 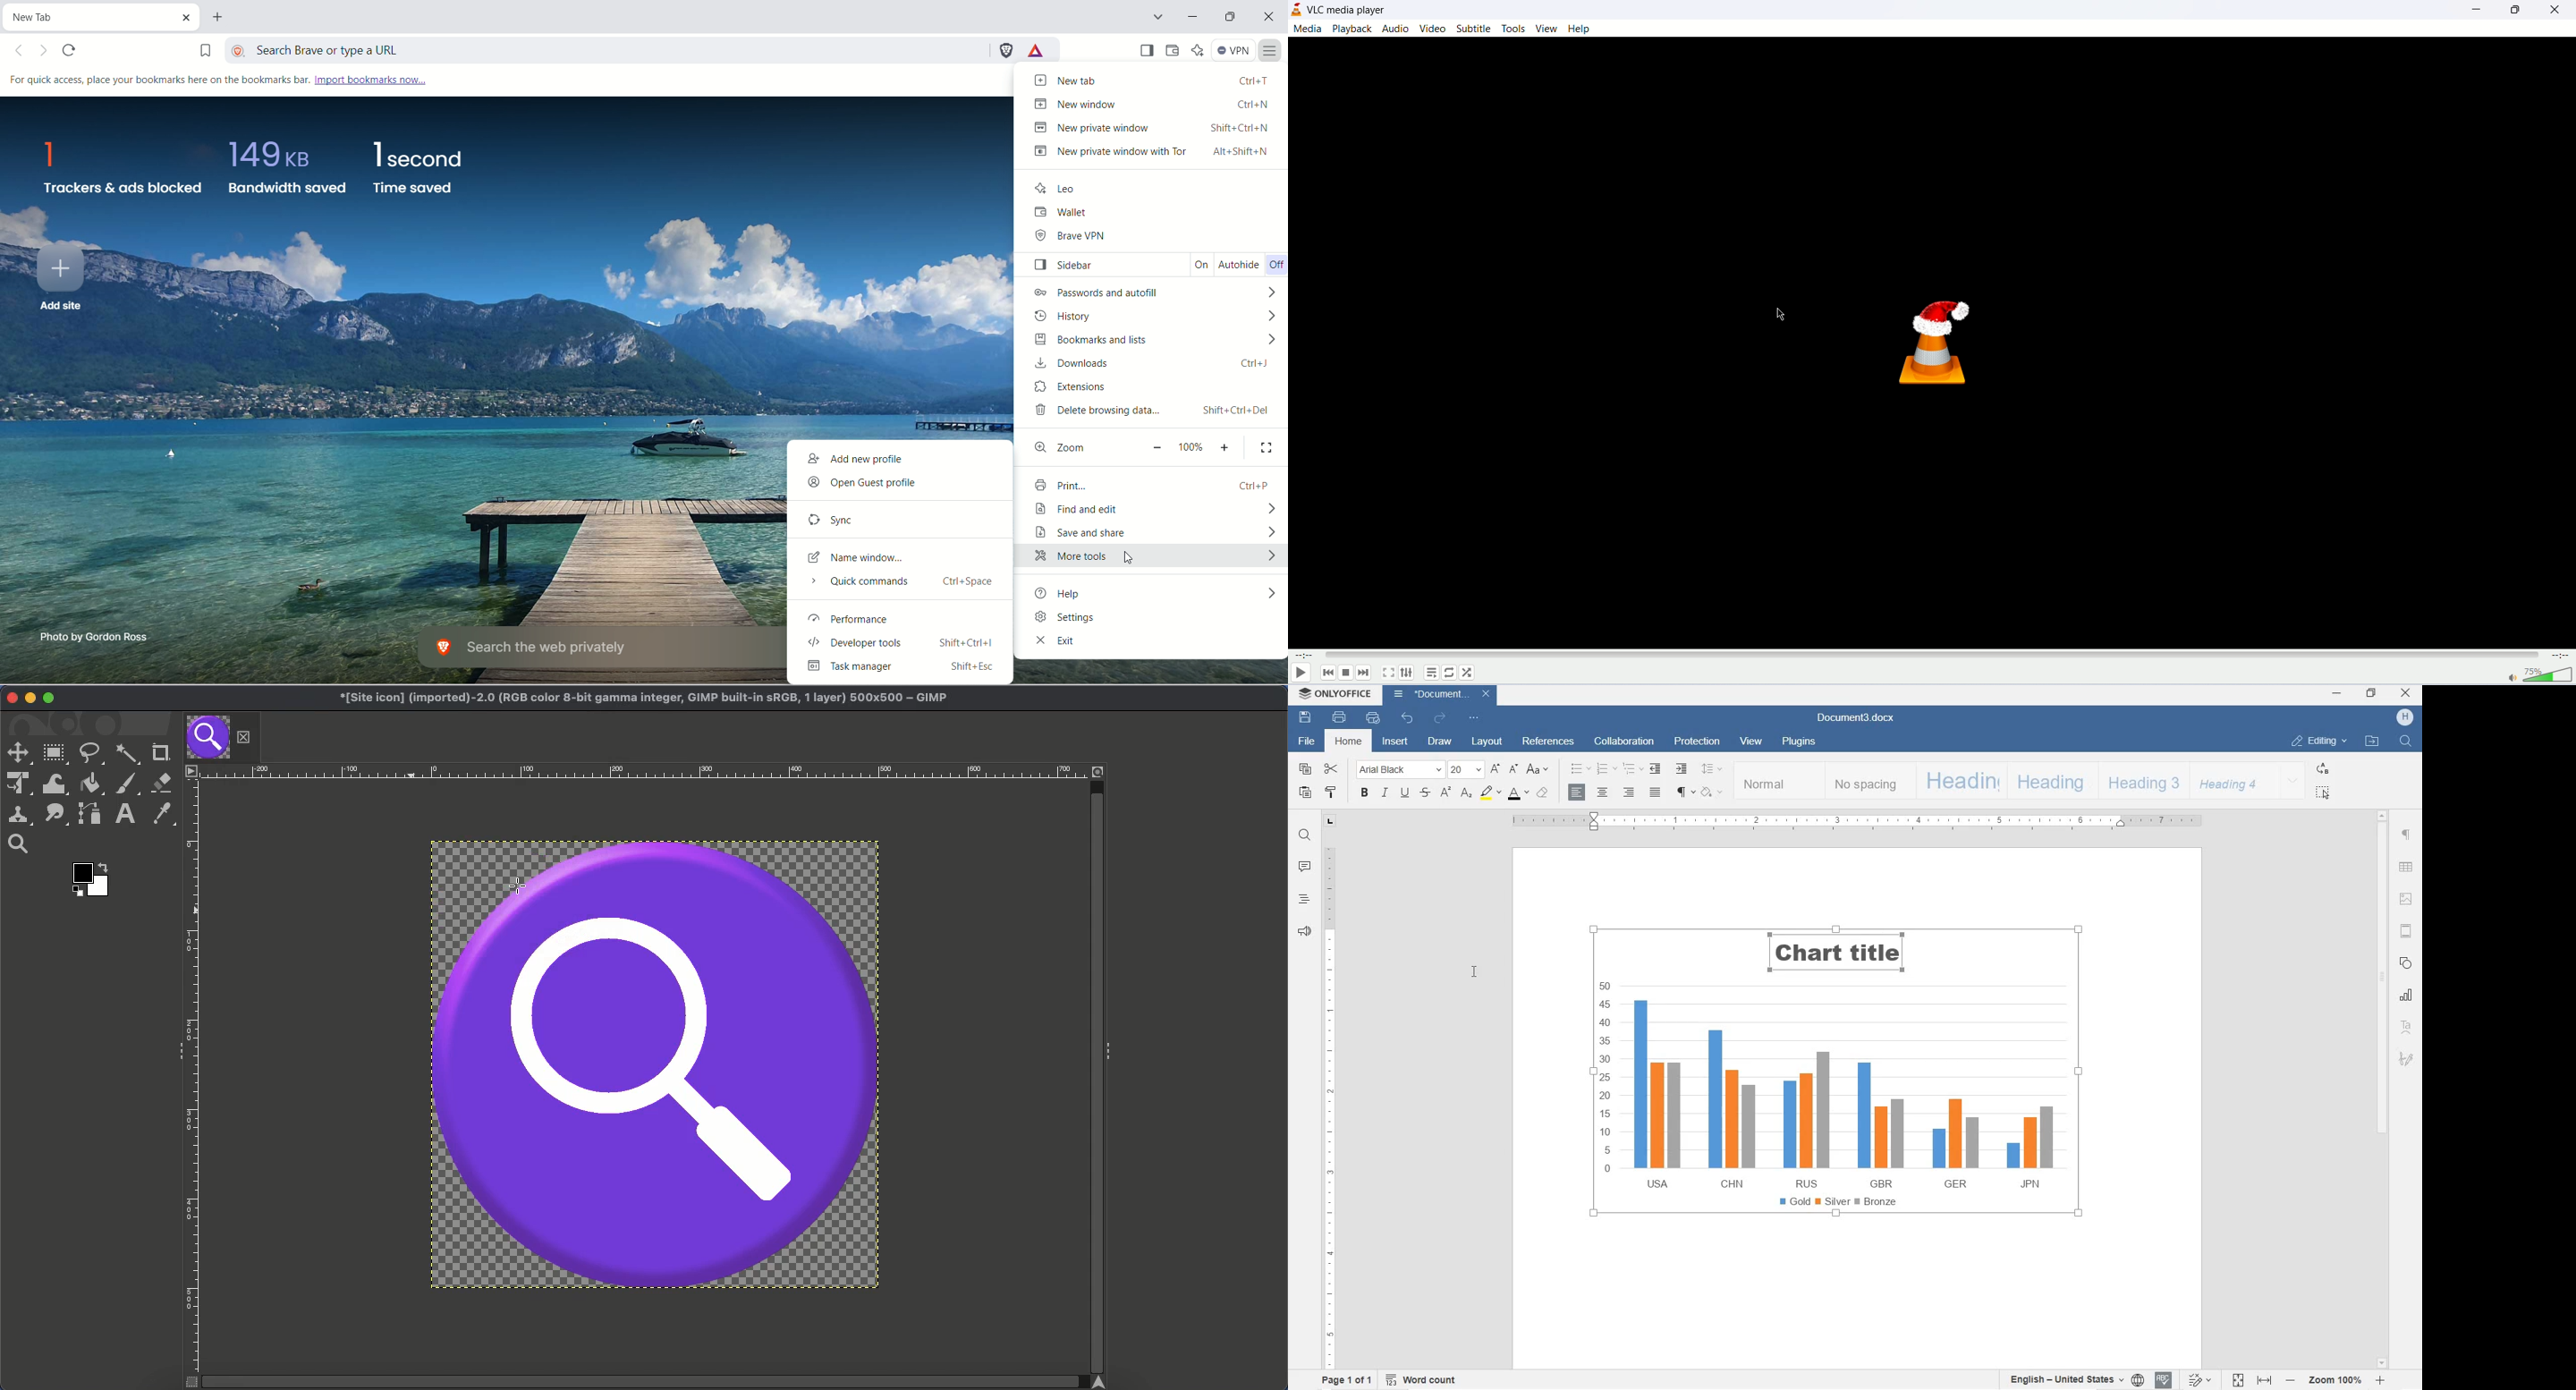 I want to click on help, so click(x=1583, y=30).